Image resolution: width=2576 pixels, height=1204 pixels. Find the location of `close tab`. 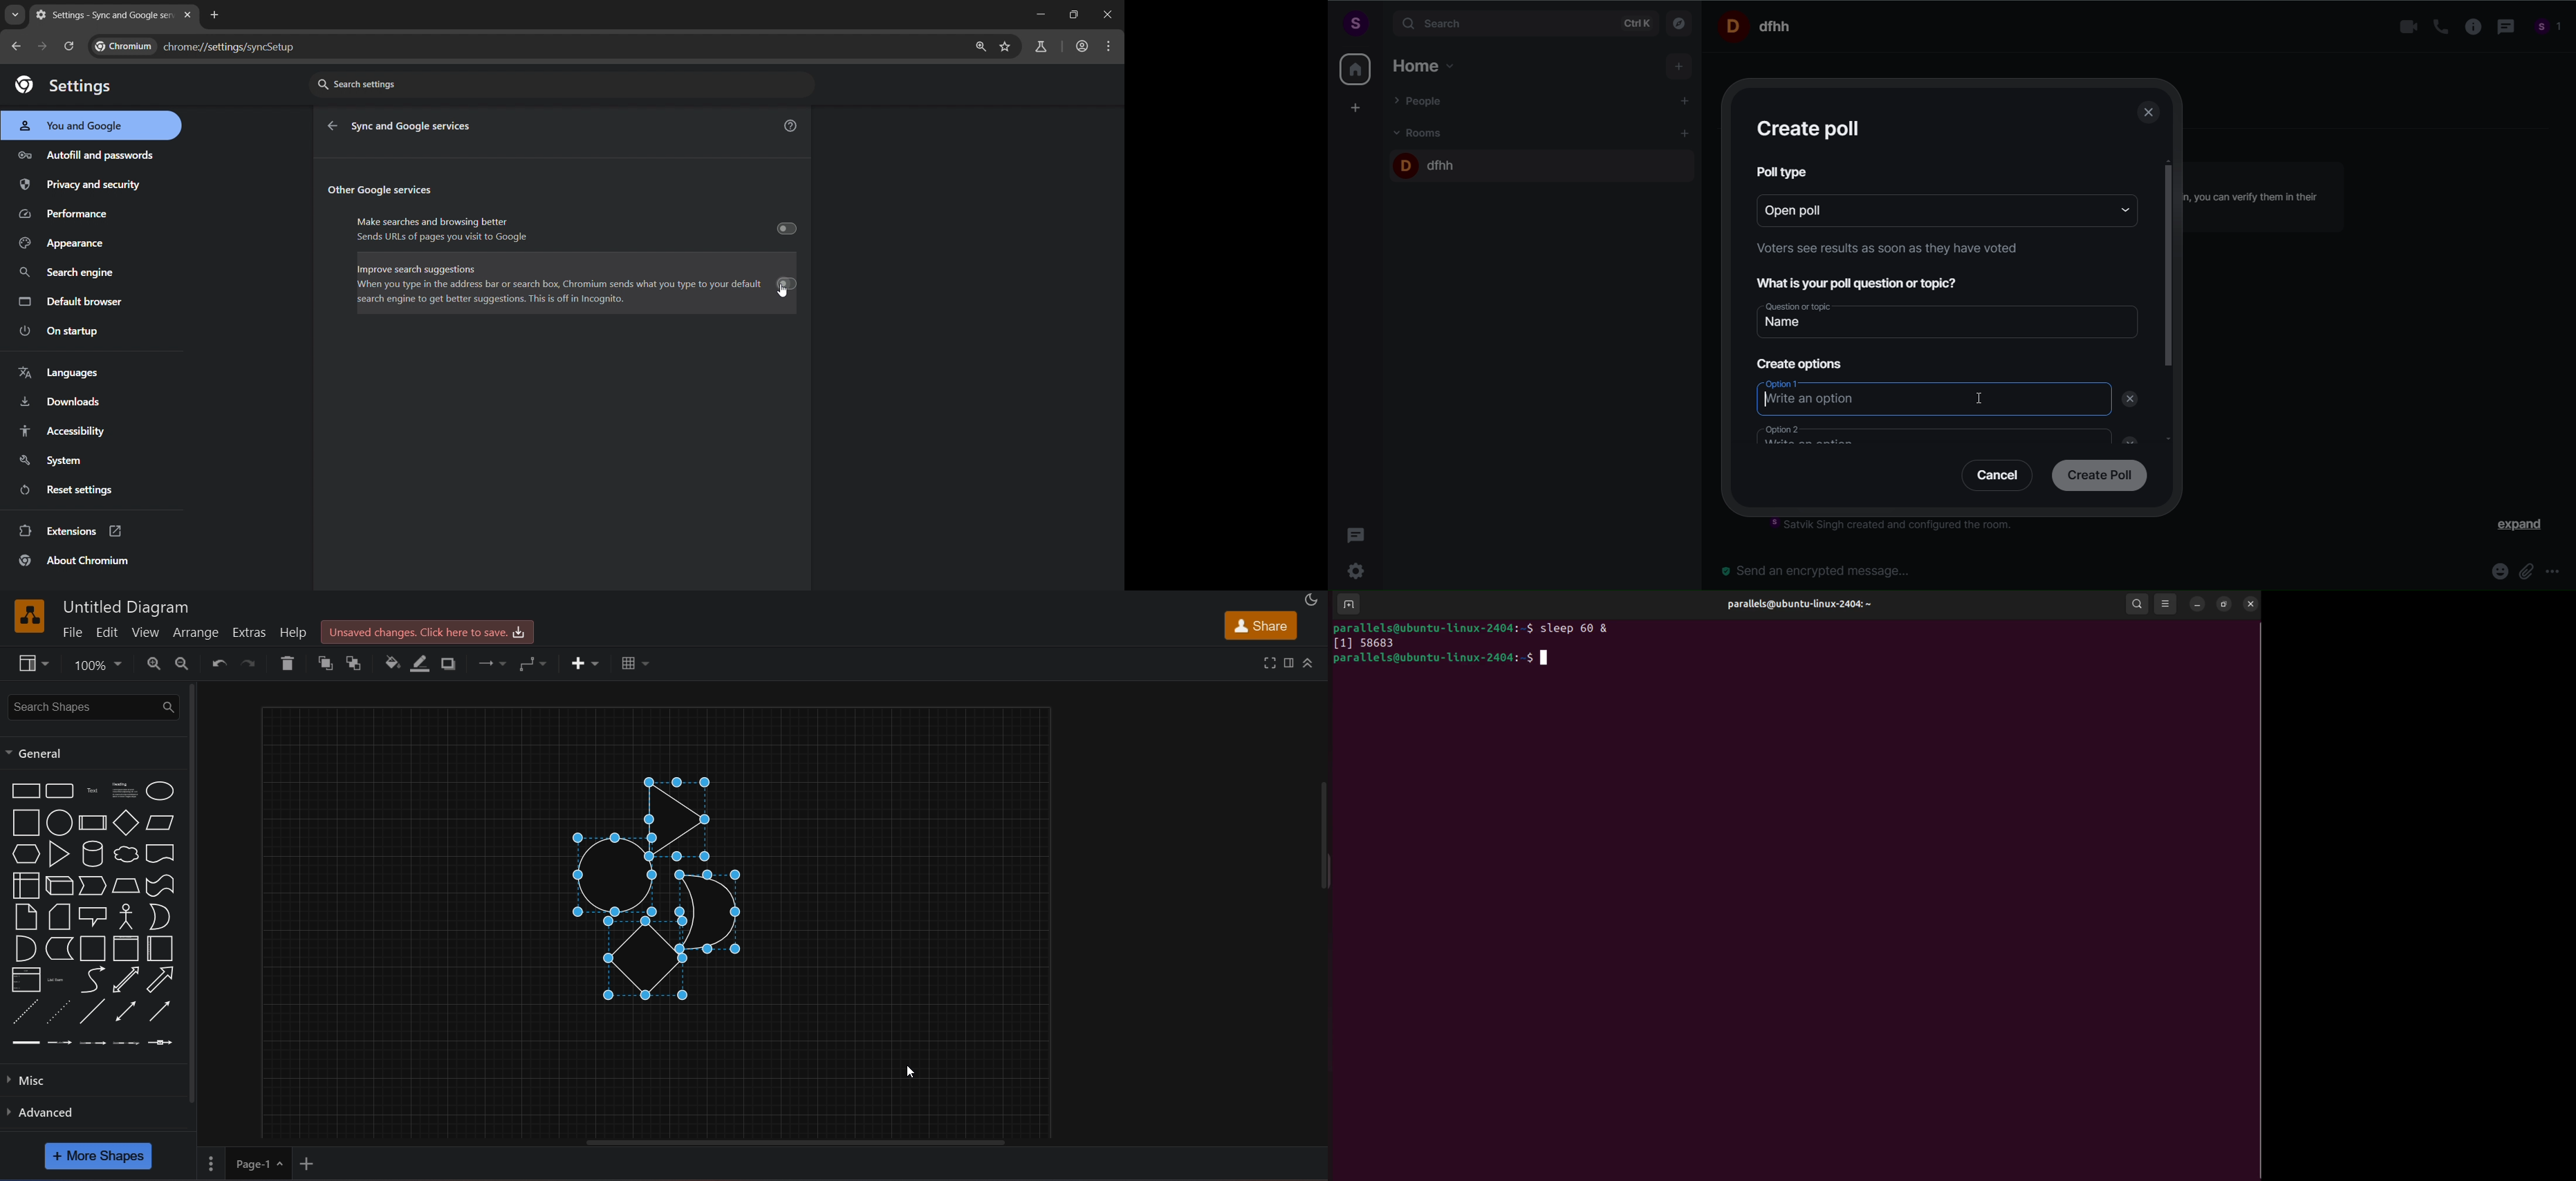

close tab is located at coordinates (187, 15).